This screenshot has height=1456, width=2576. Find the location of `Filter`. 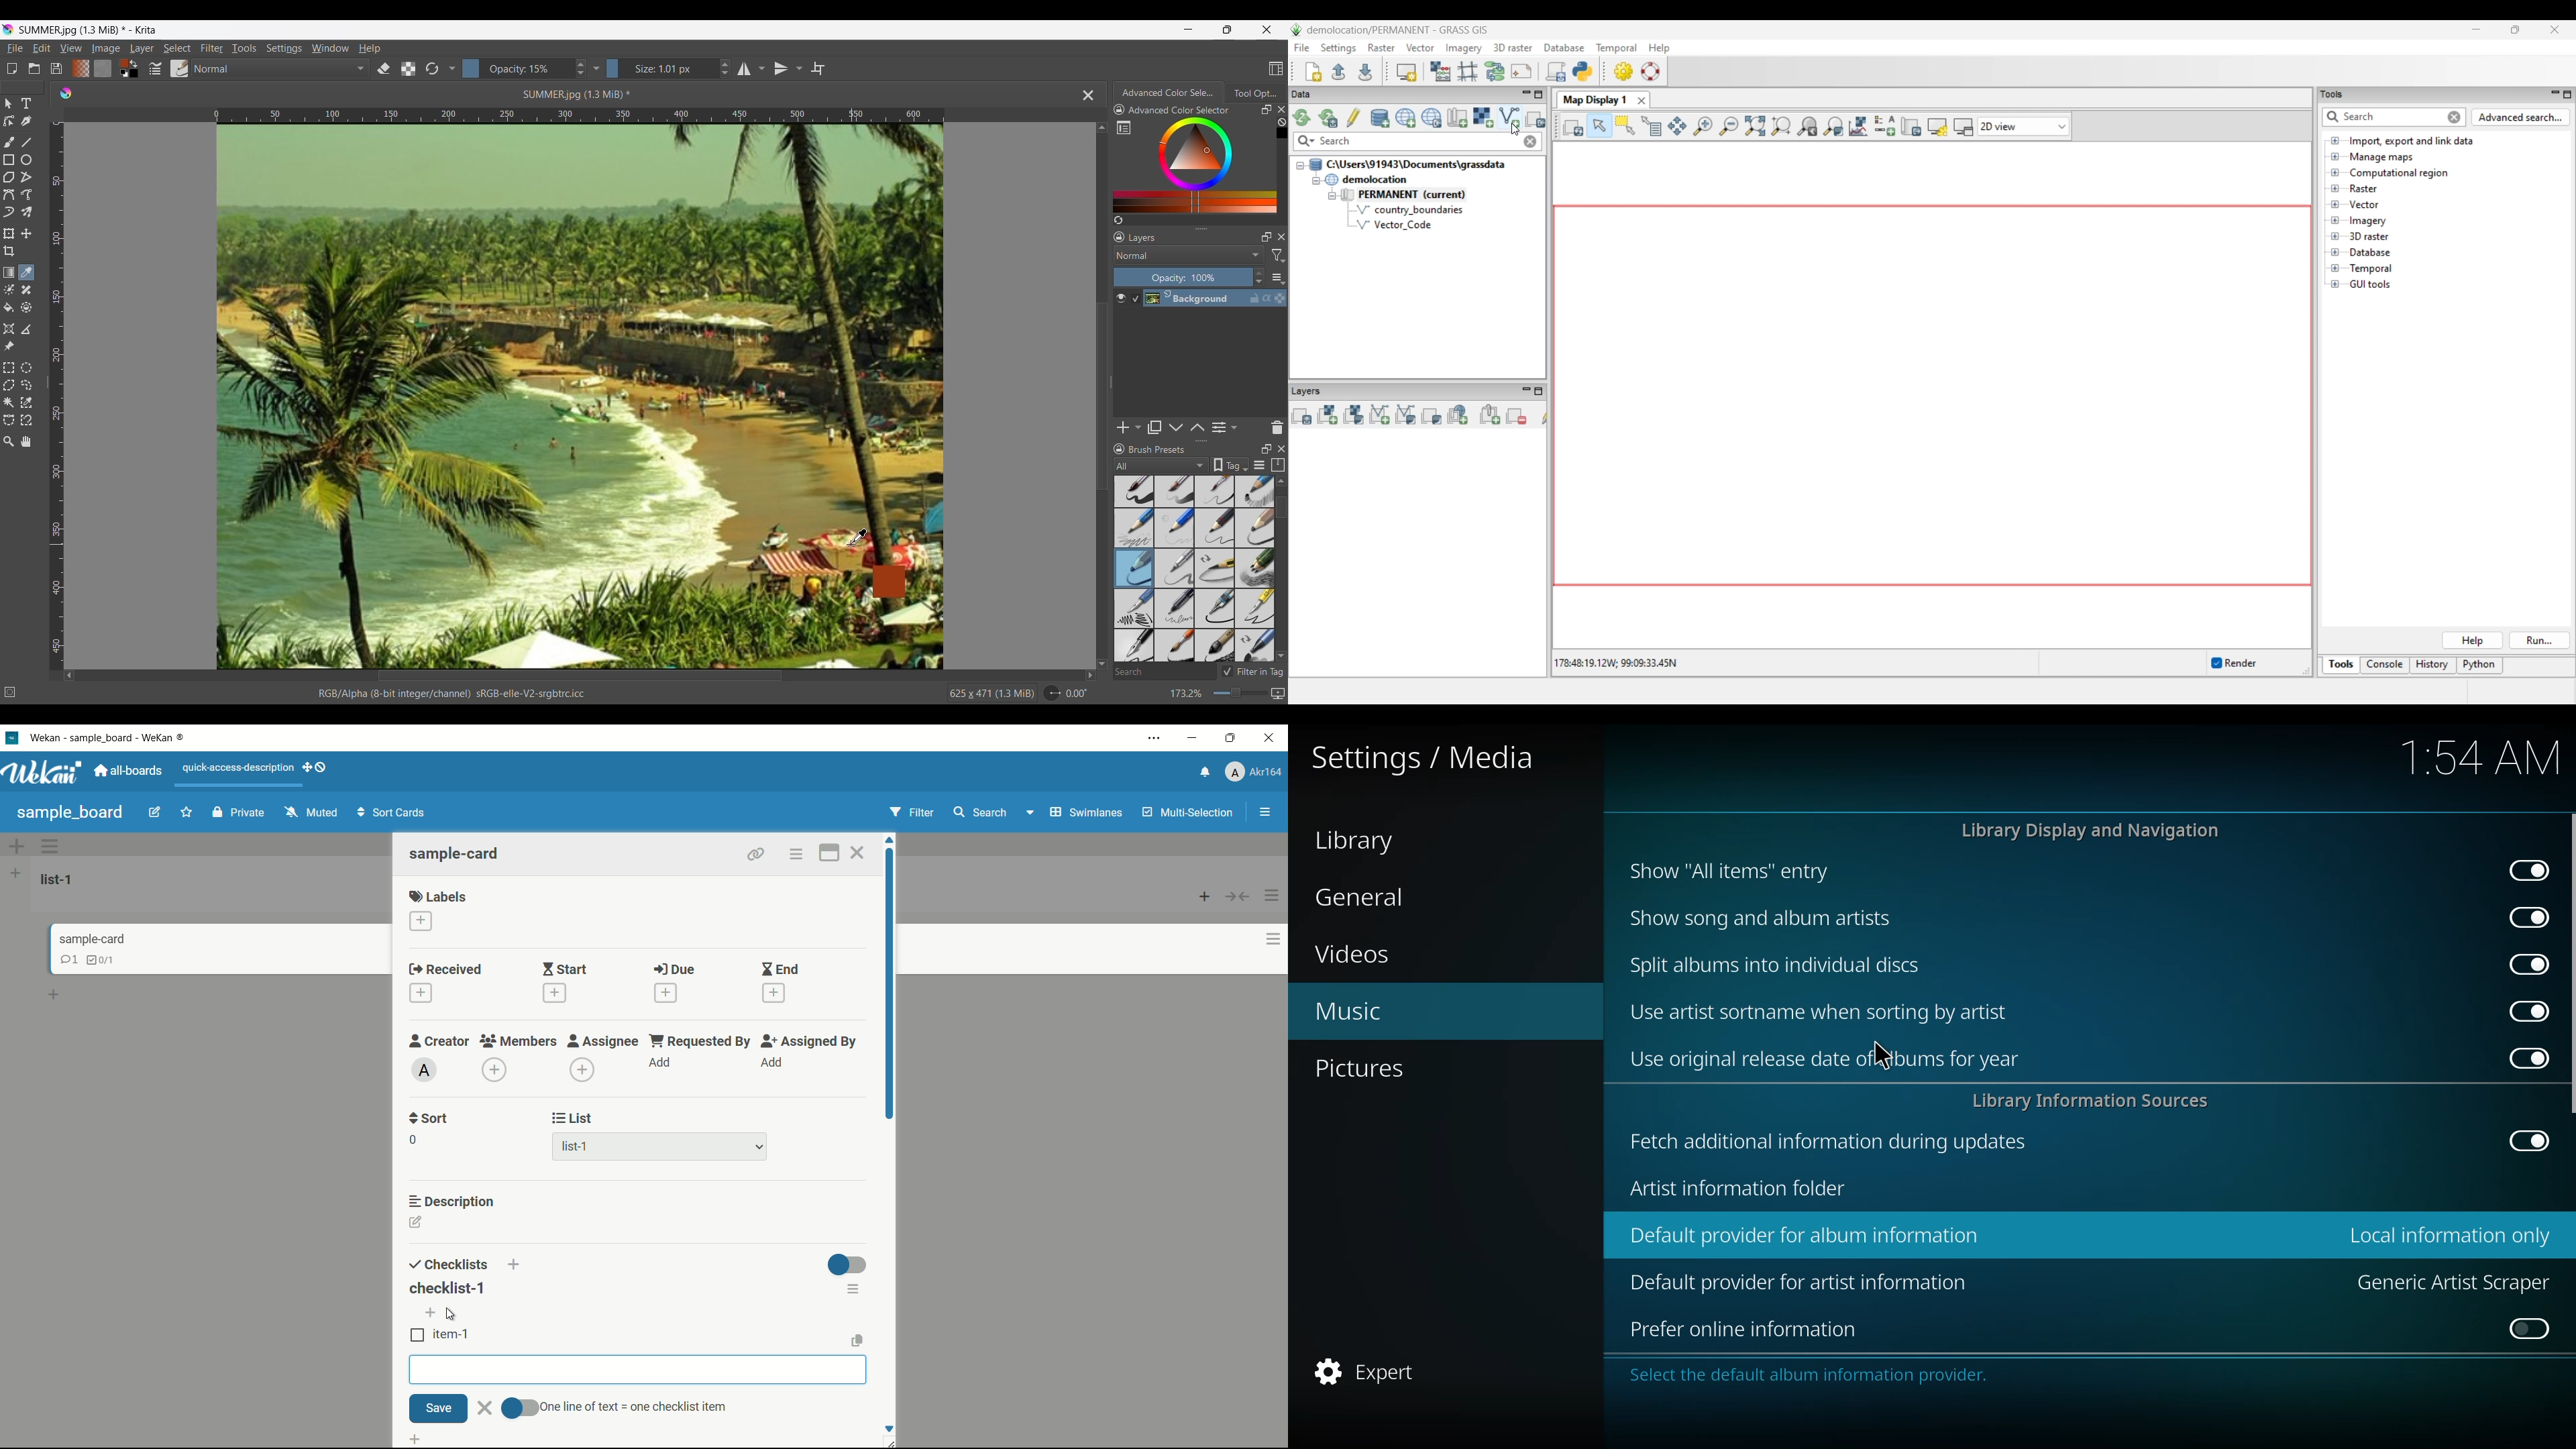

Filter is located at coordinates (912, 814).